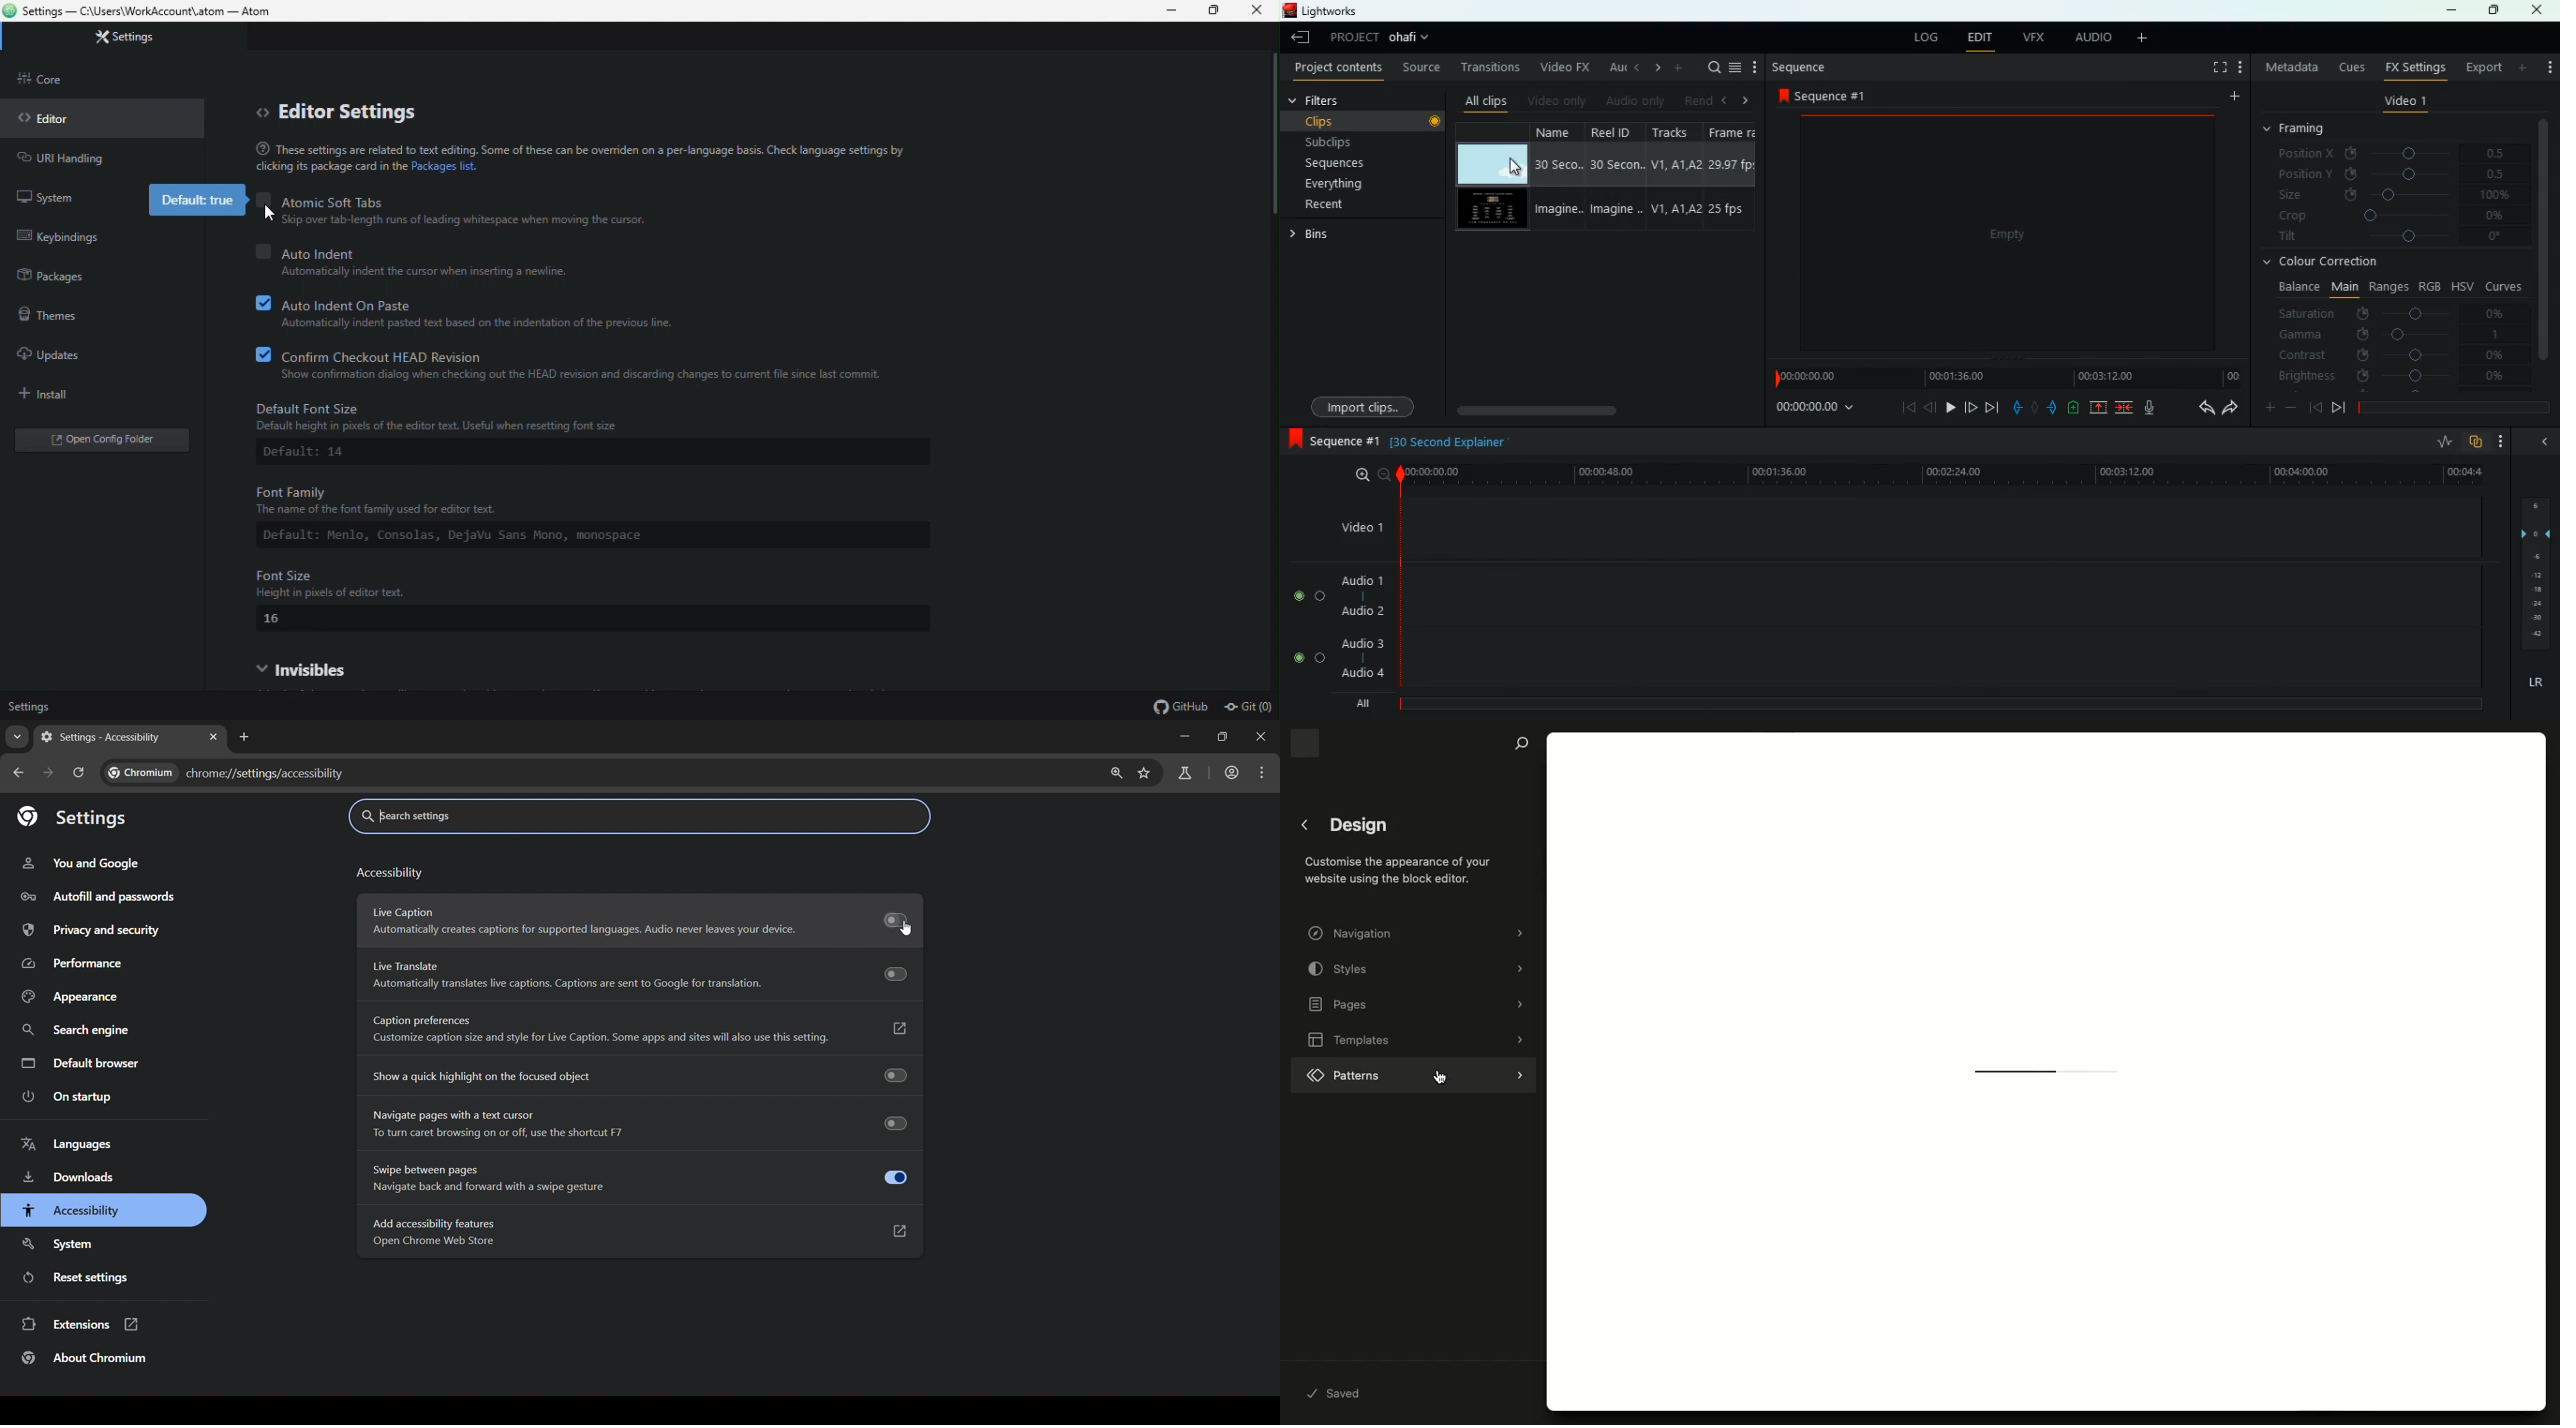  Describe the element at coordinates (1261, 773) in the screenshot. I see `menu` at that location.